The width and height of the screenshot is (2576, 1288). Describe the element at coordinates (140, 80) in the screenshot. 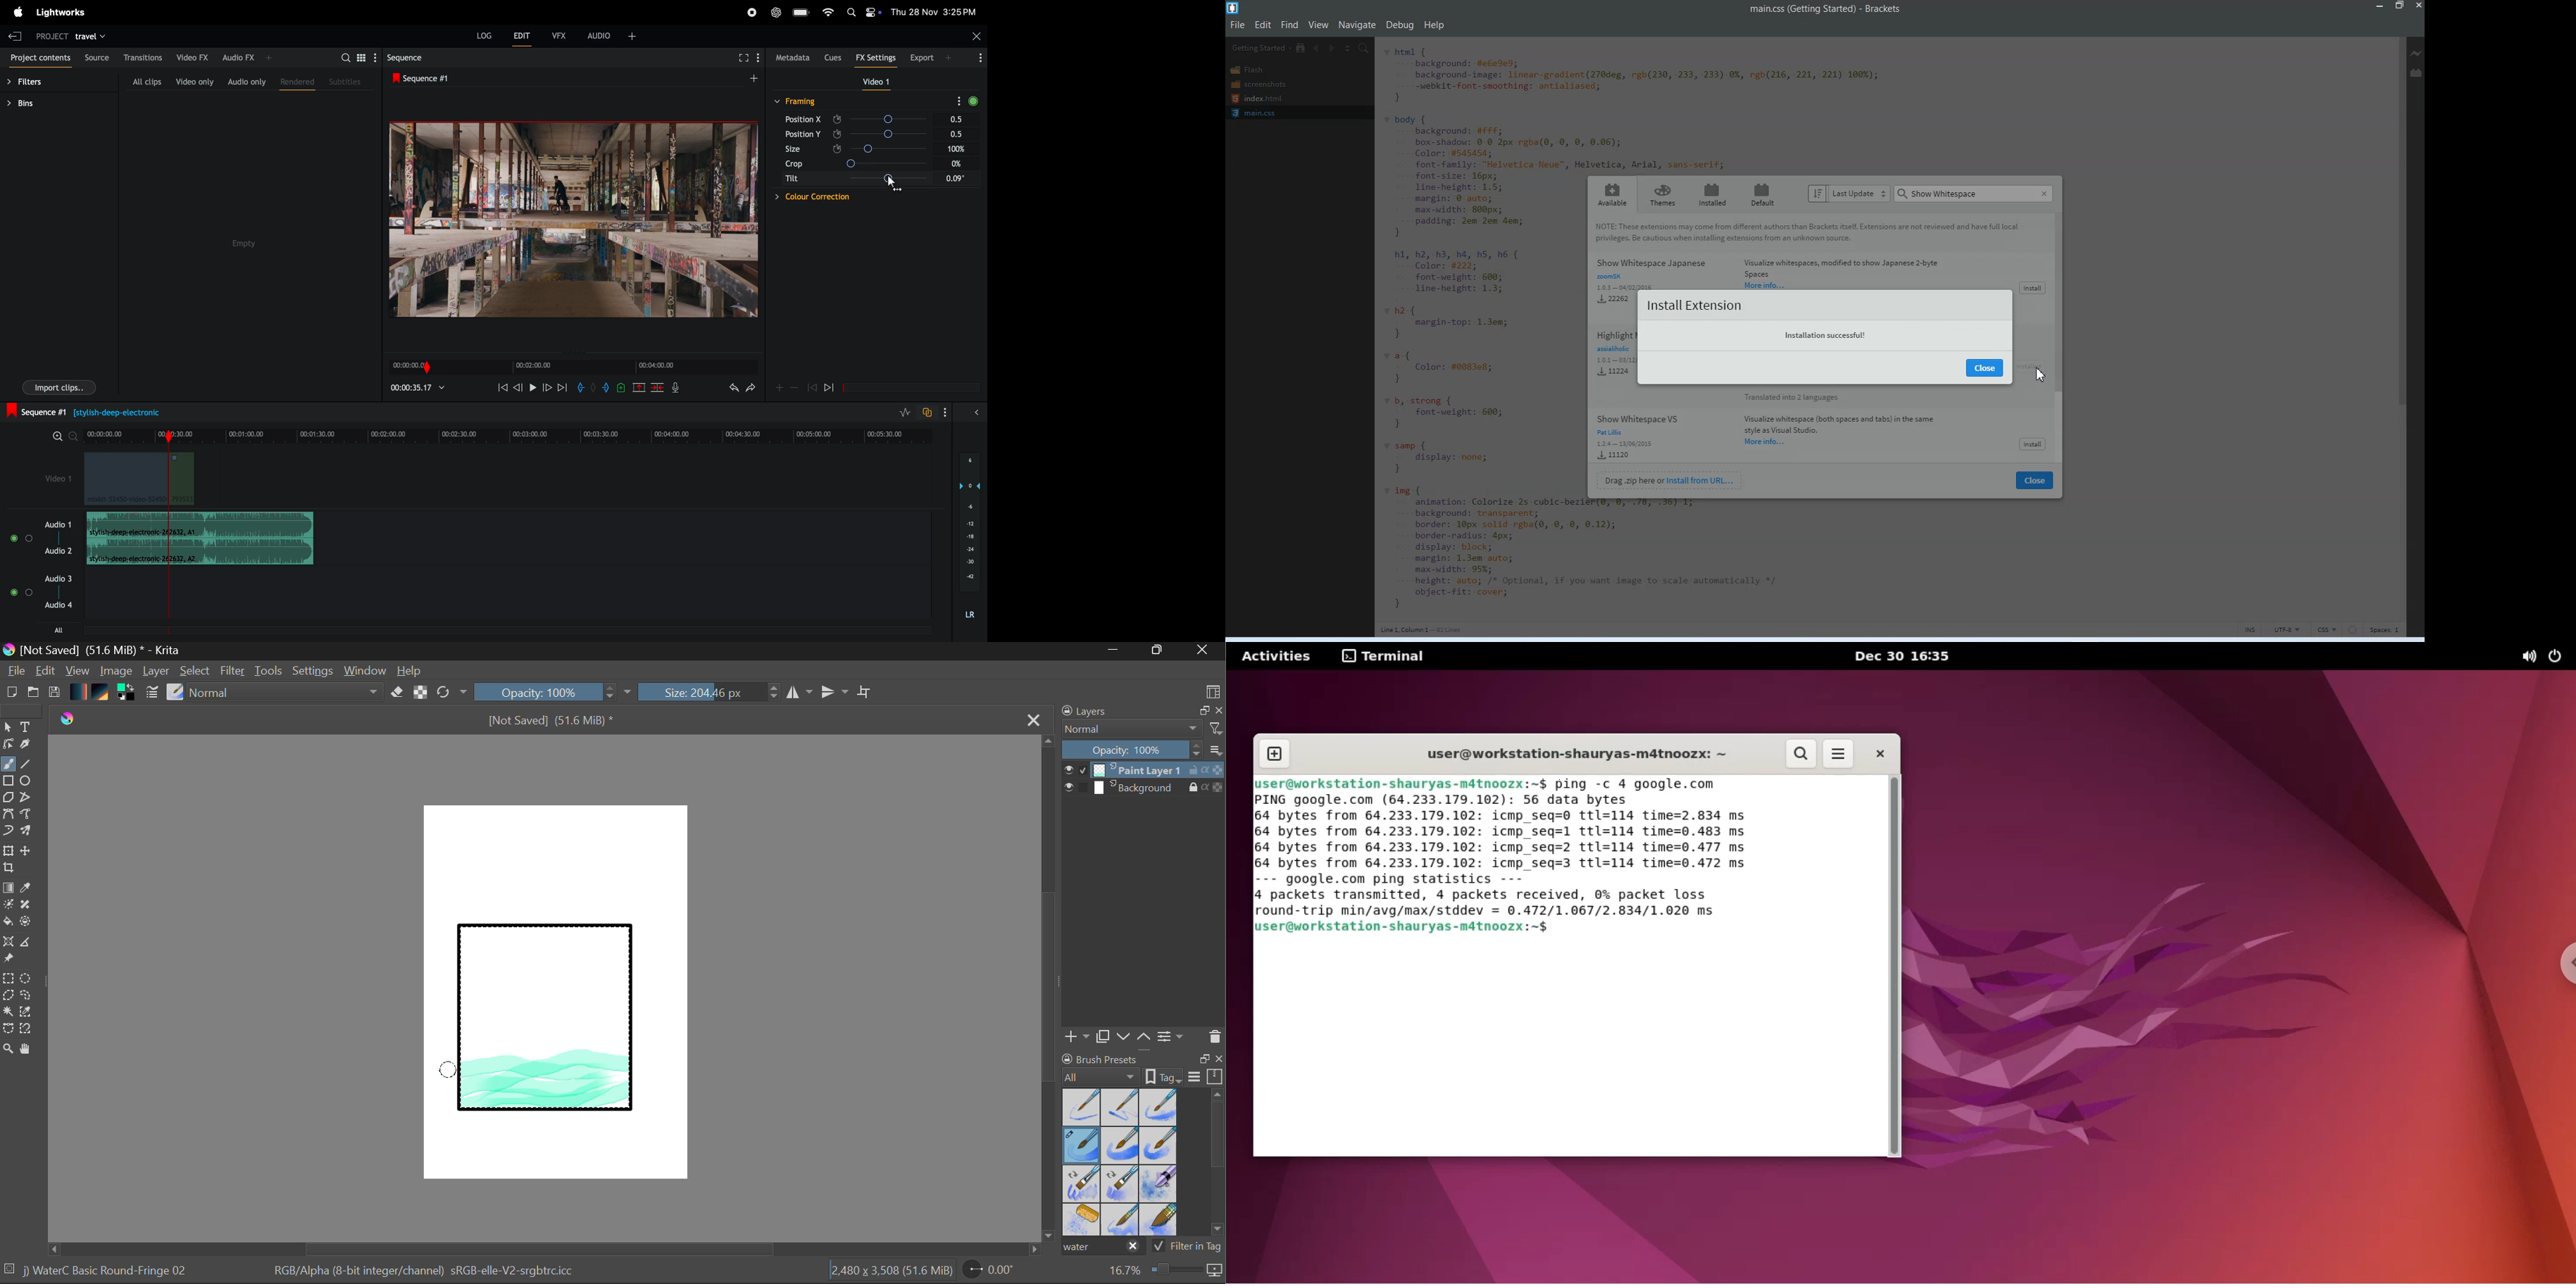

I see `all clips` at that location.